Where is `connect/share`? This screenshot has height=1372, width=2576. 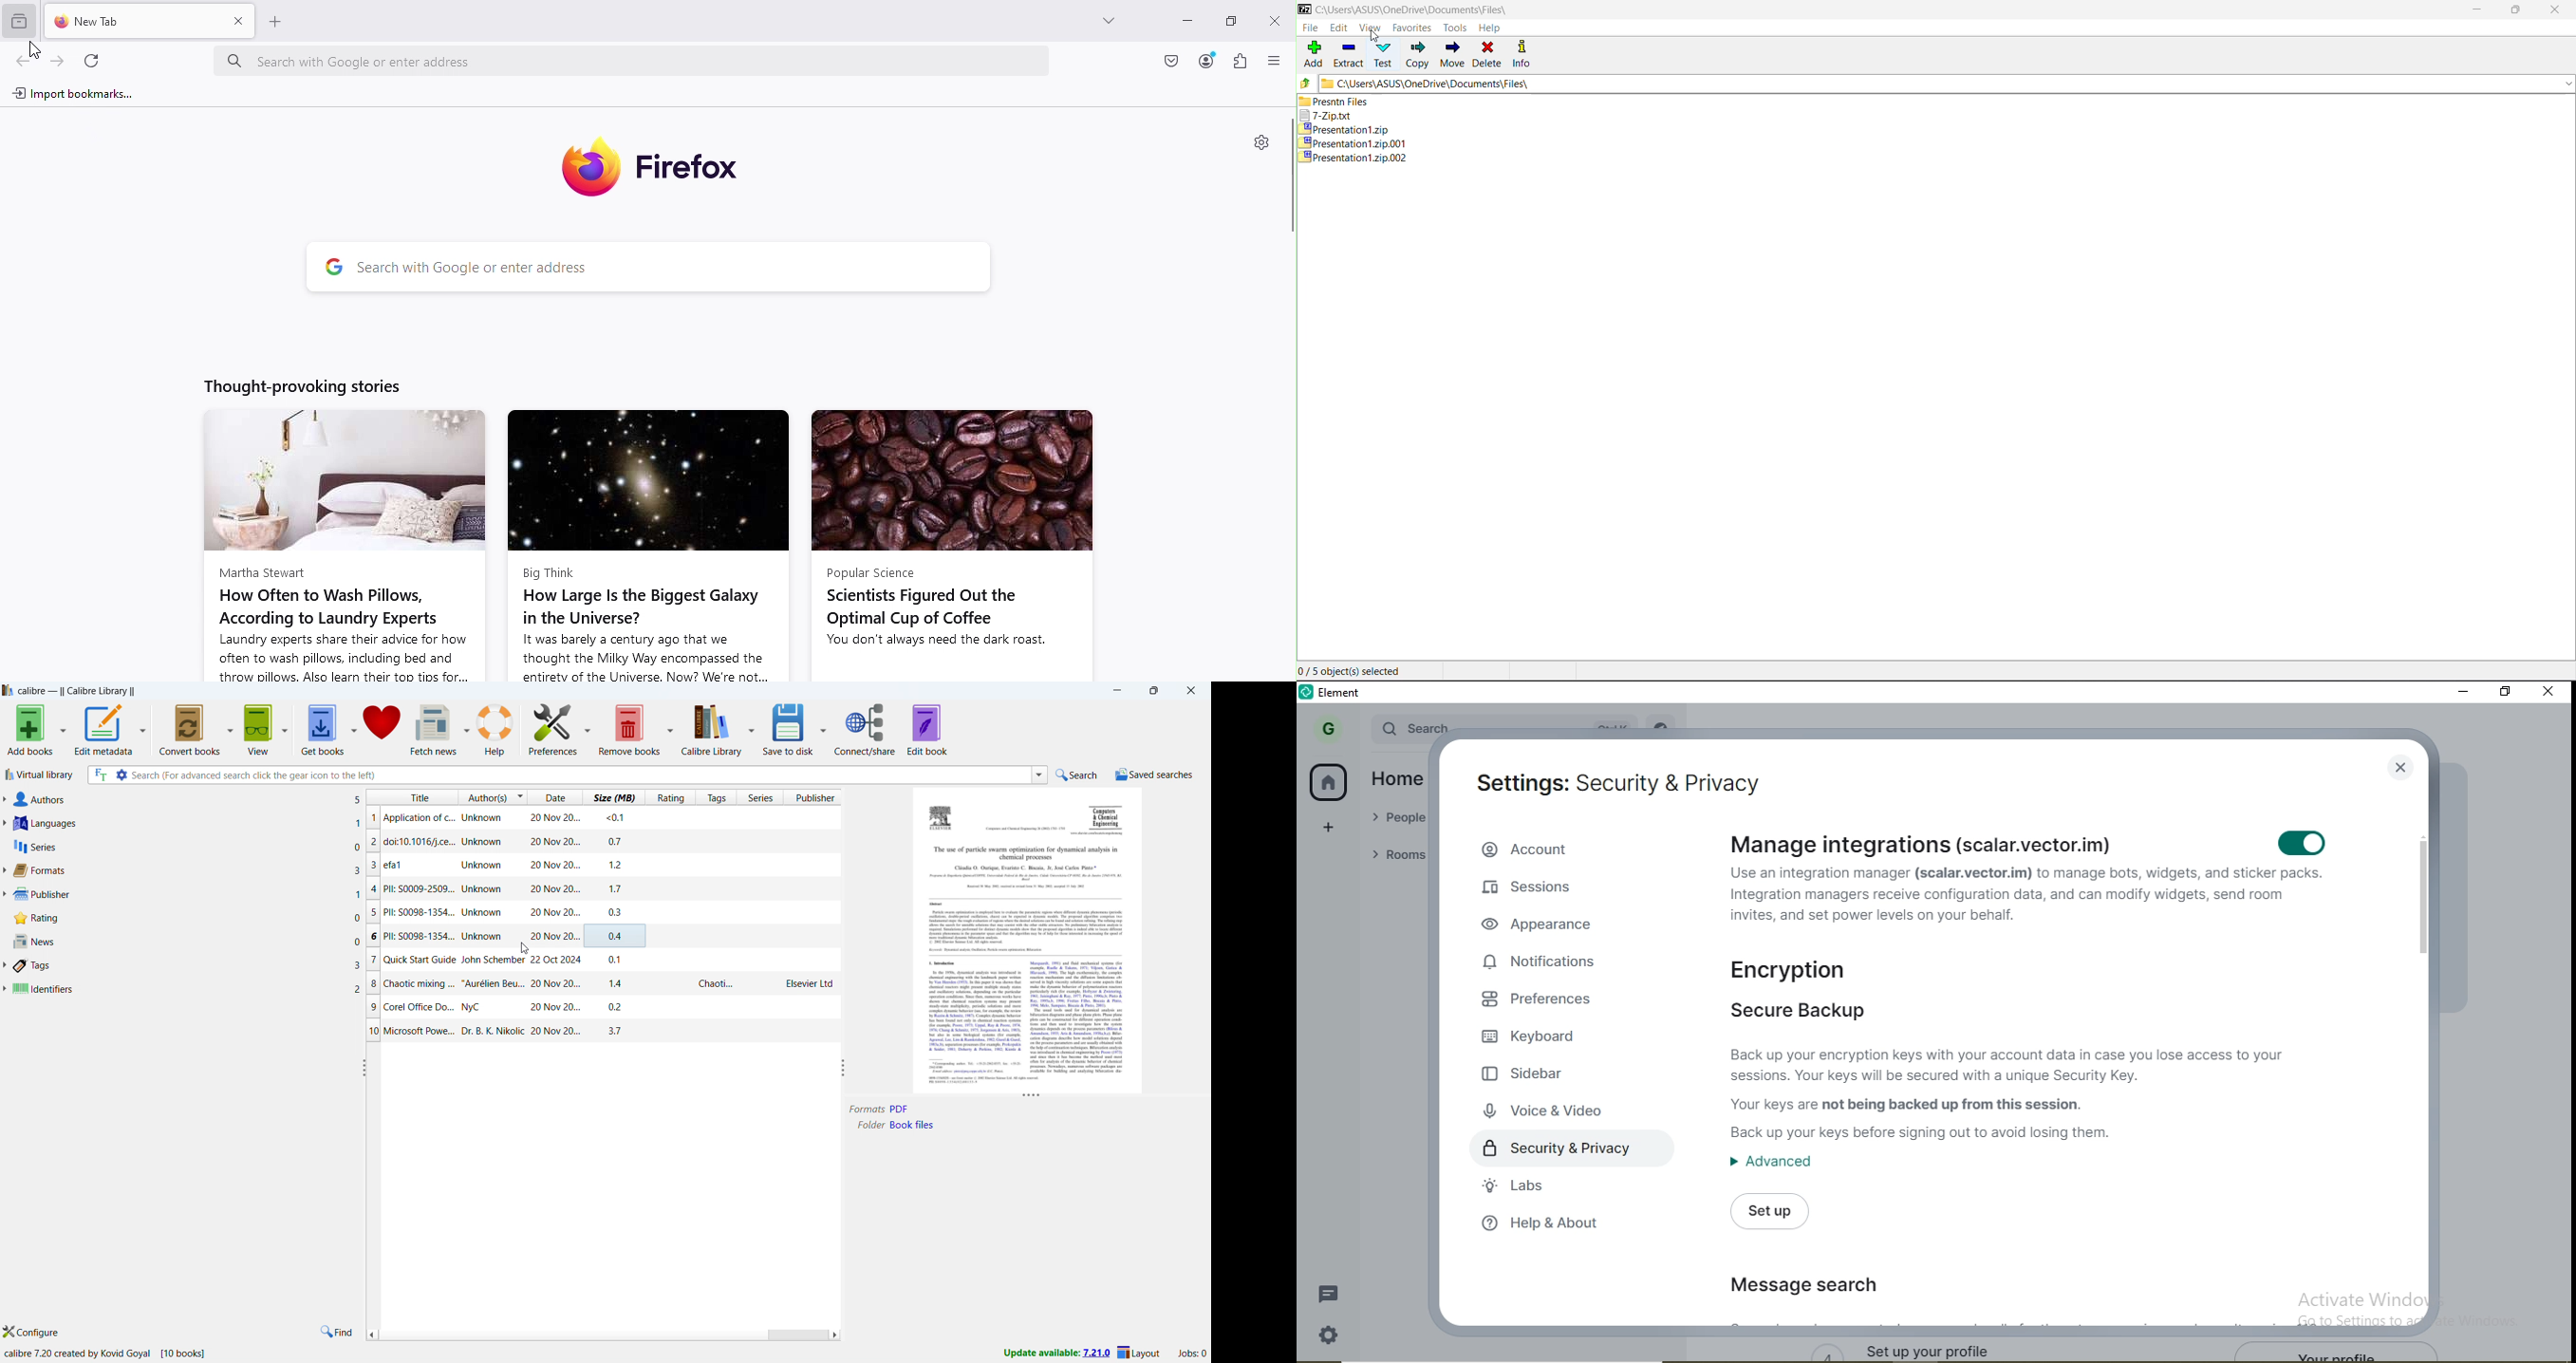
connect/share is located at coordinates (866, 729).